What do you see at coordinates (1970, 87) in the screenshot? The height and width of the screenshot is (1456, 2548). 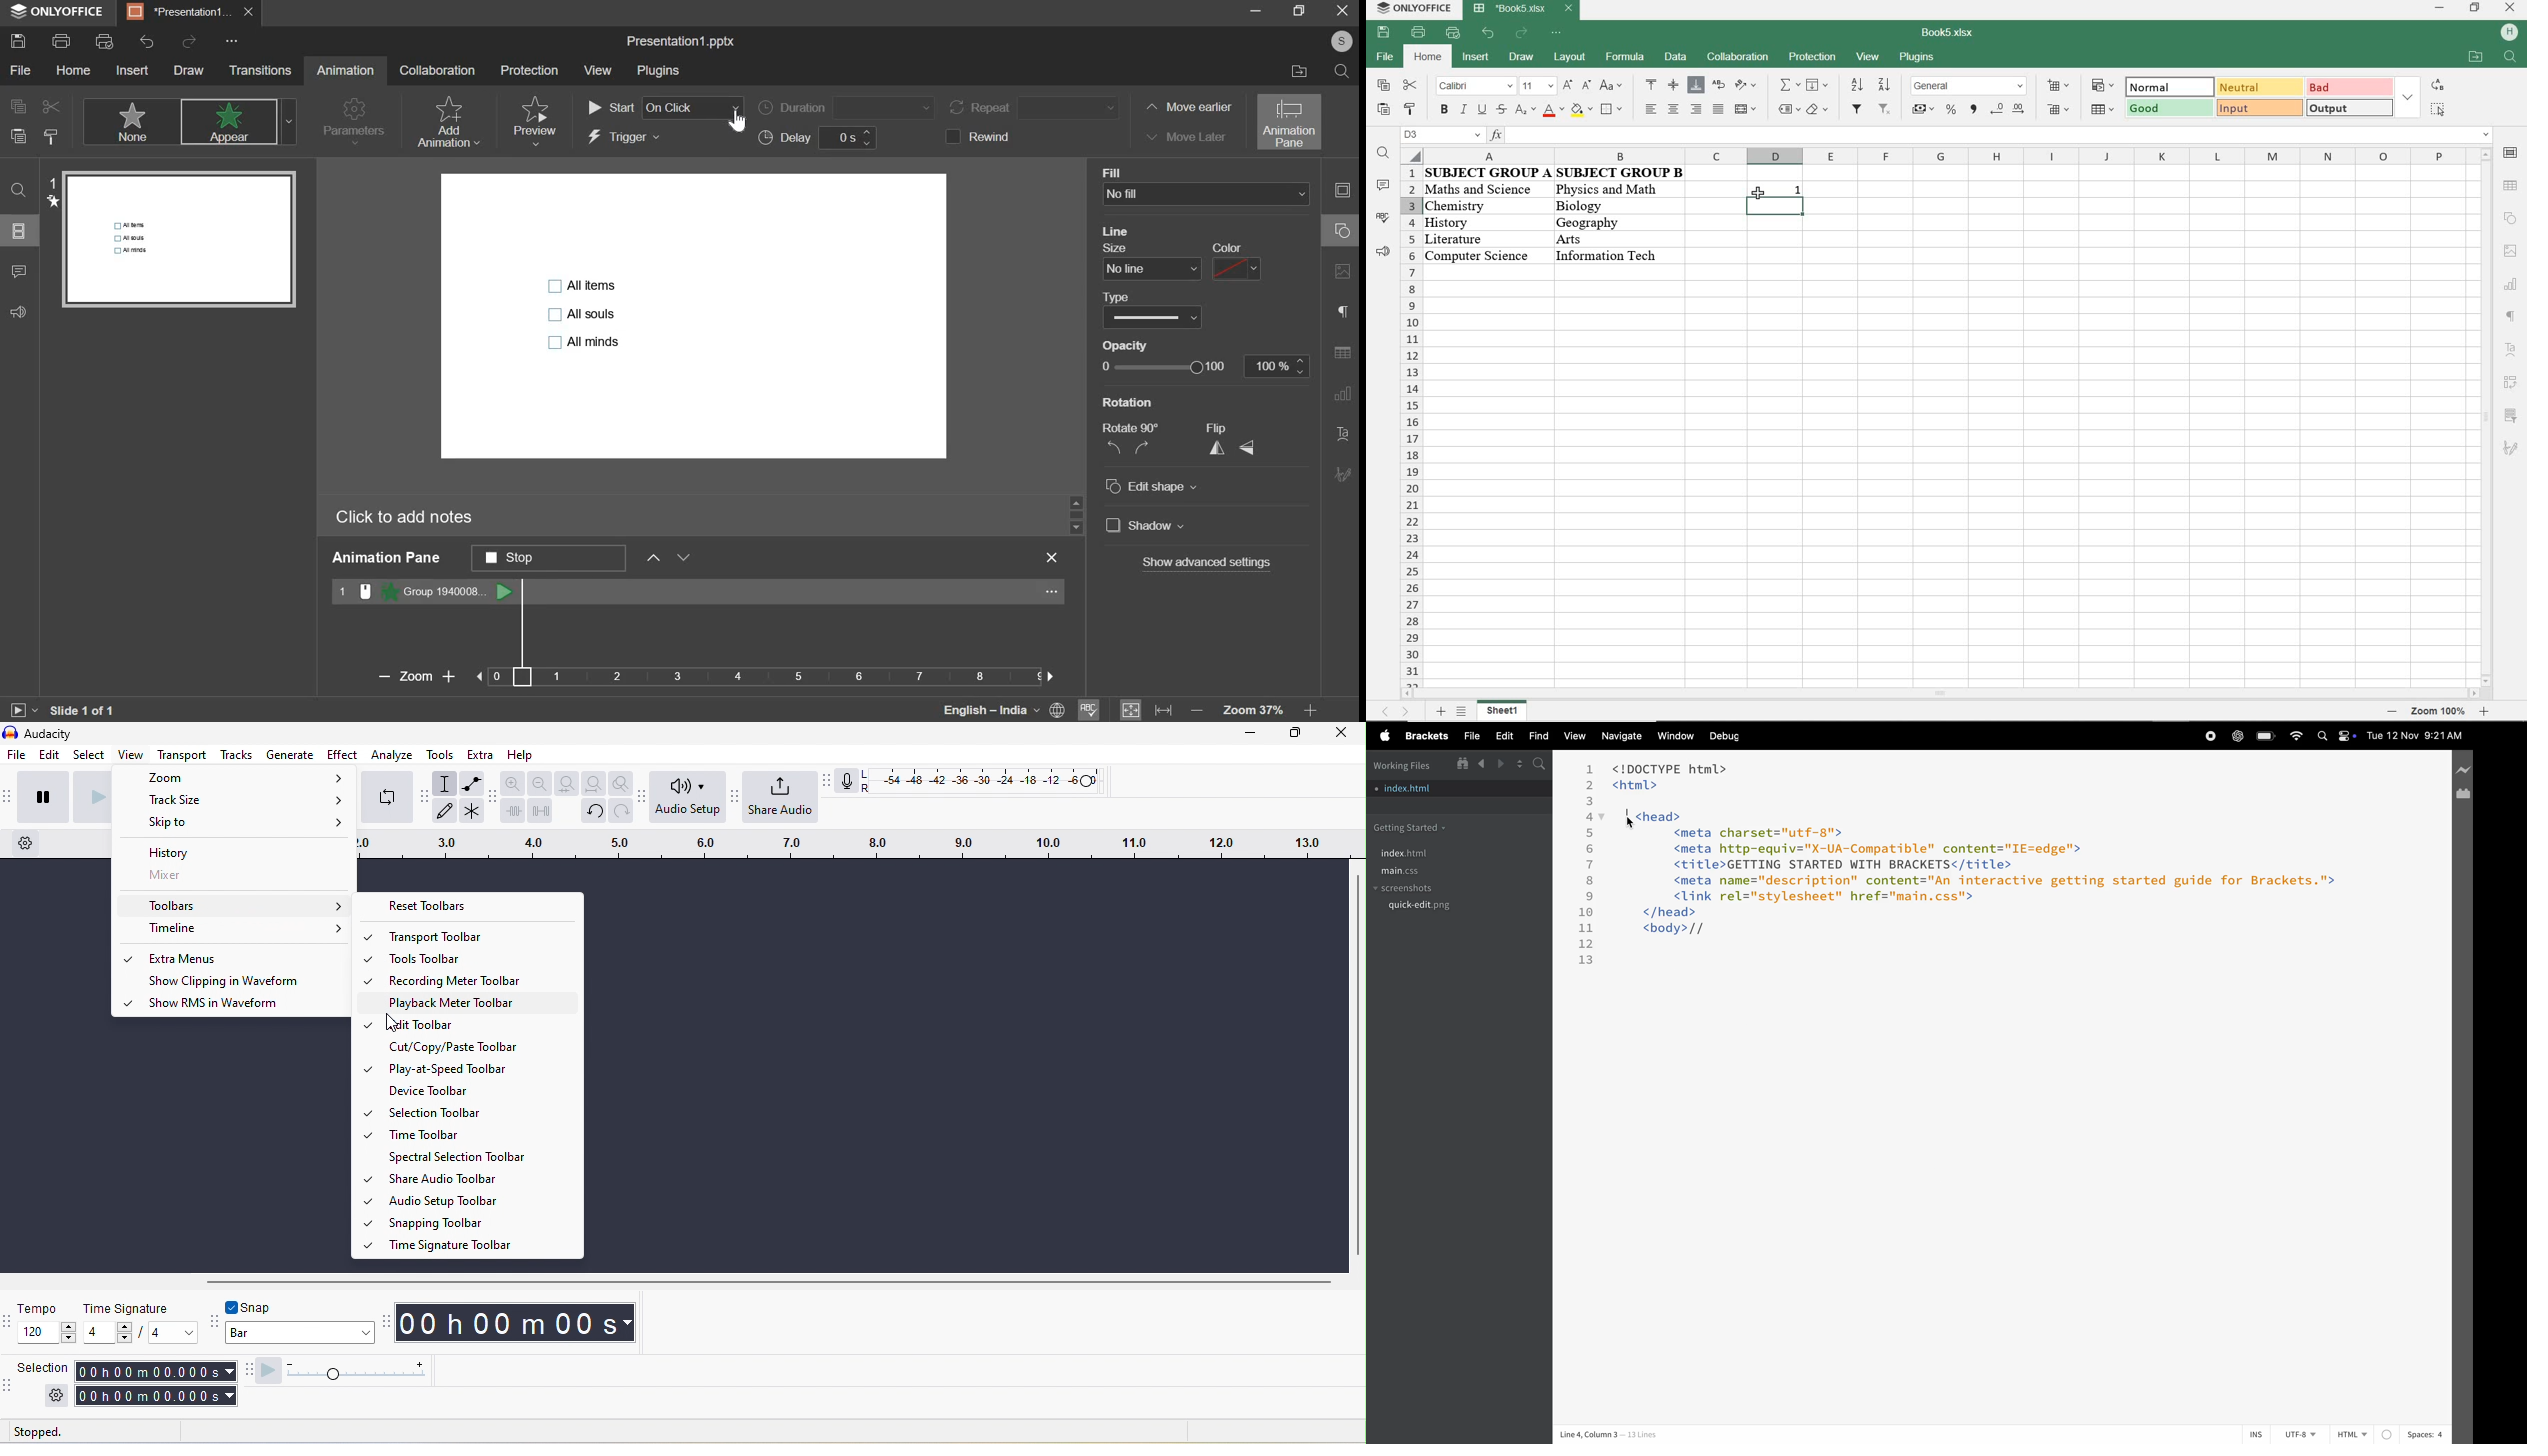 I see `number format` at bounding box center [1970, 87].